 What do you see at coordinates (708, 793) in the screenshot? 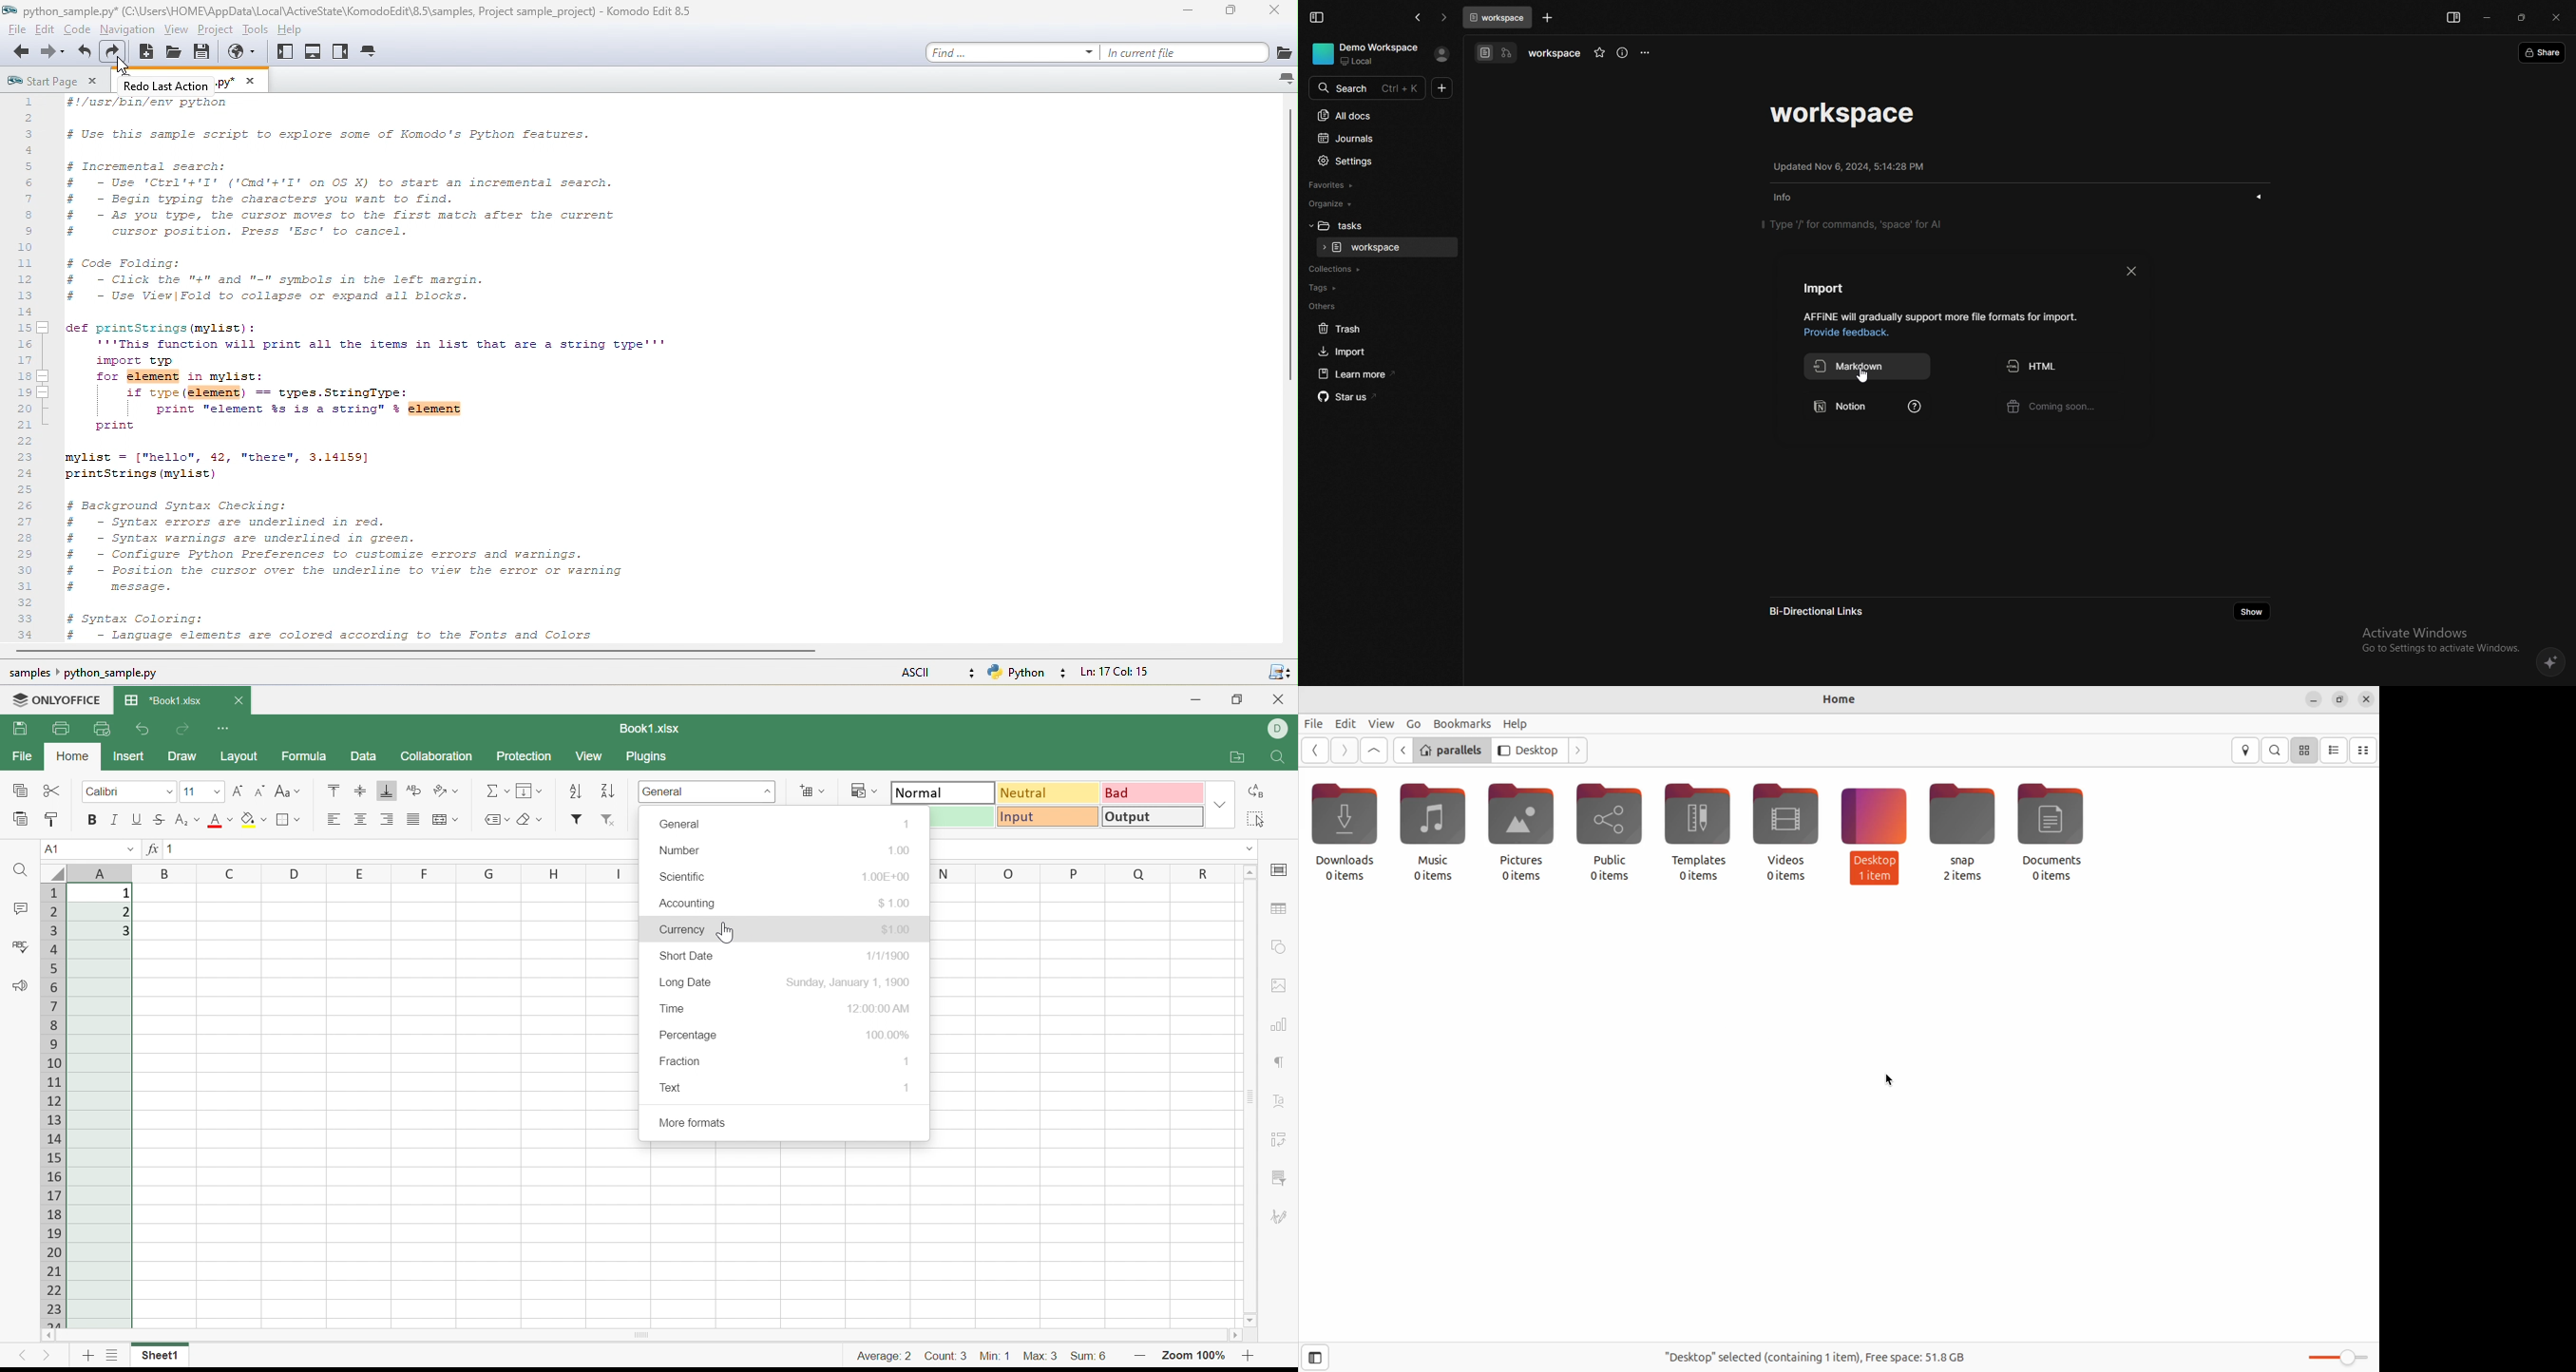
I see `Number format` at bounding box center [708, 793].